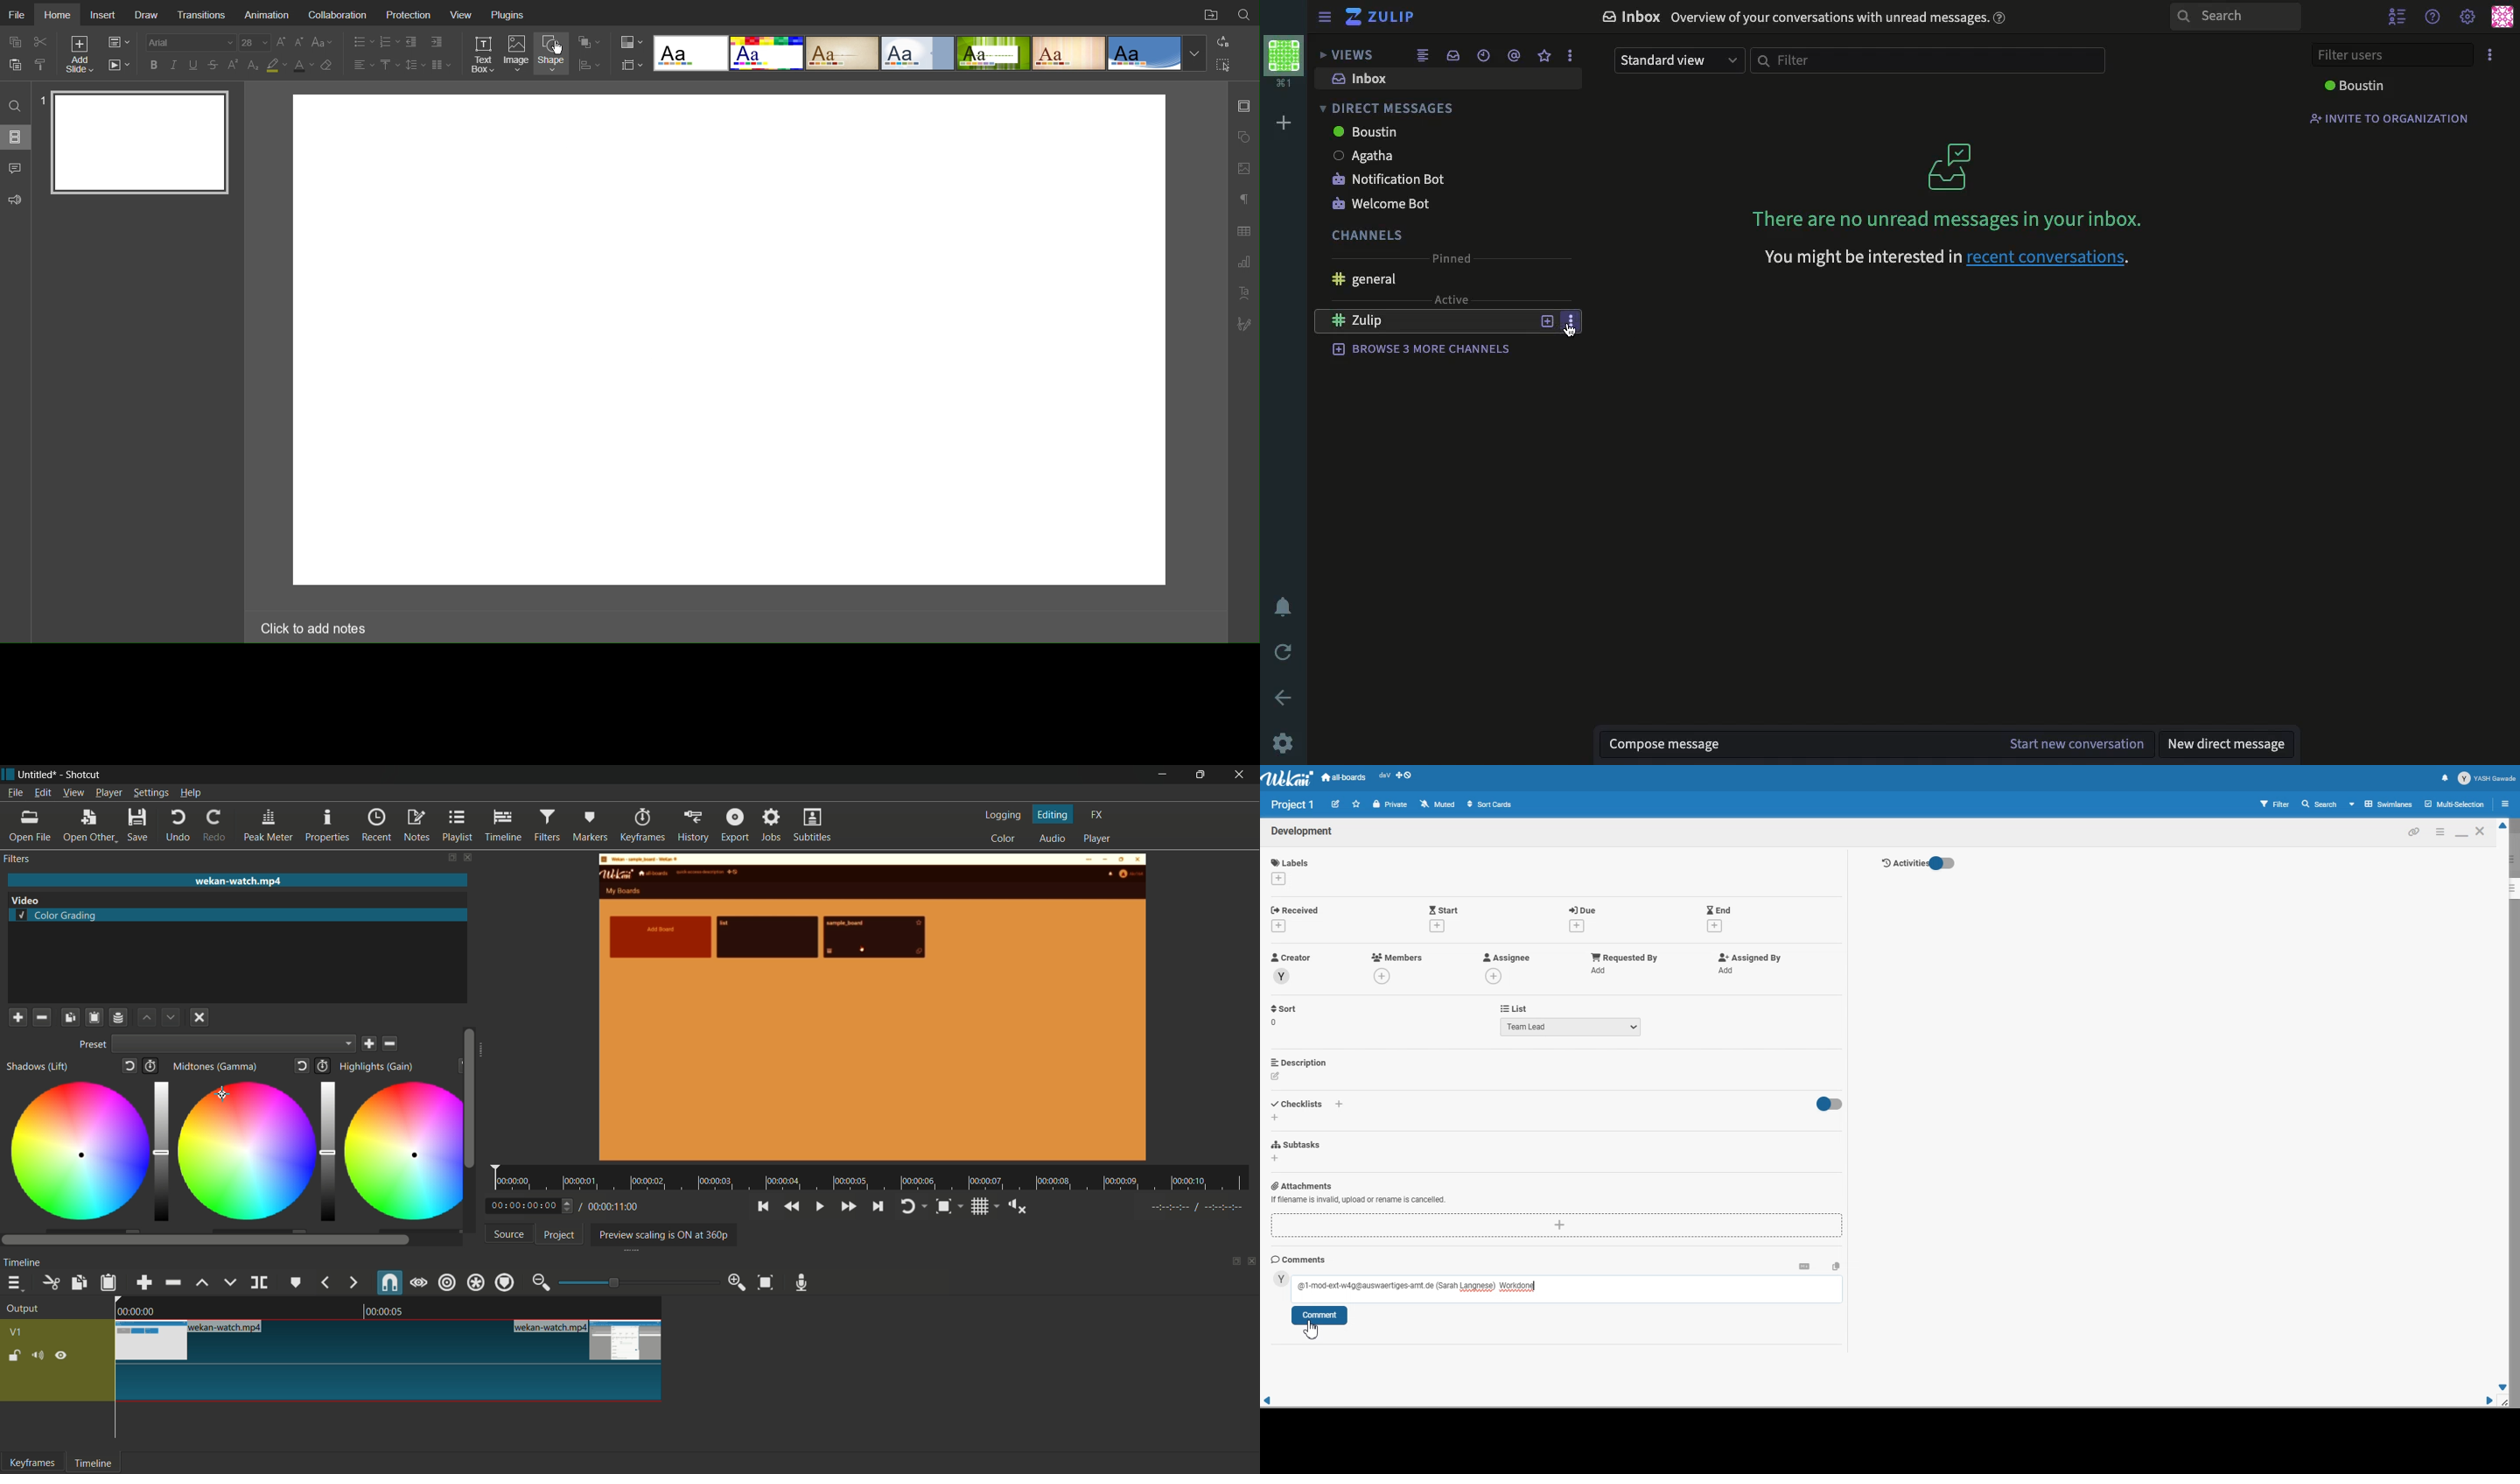 This screenshot has width=2520, height=1484. What do you see at coordinates (329, 66) in the screenshot?
I see `Erase` at bounding box center [329, 66].